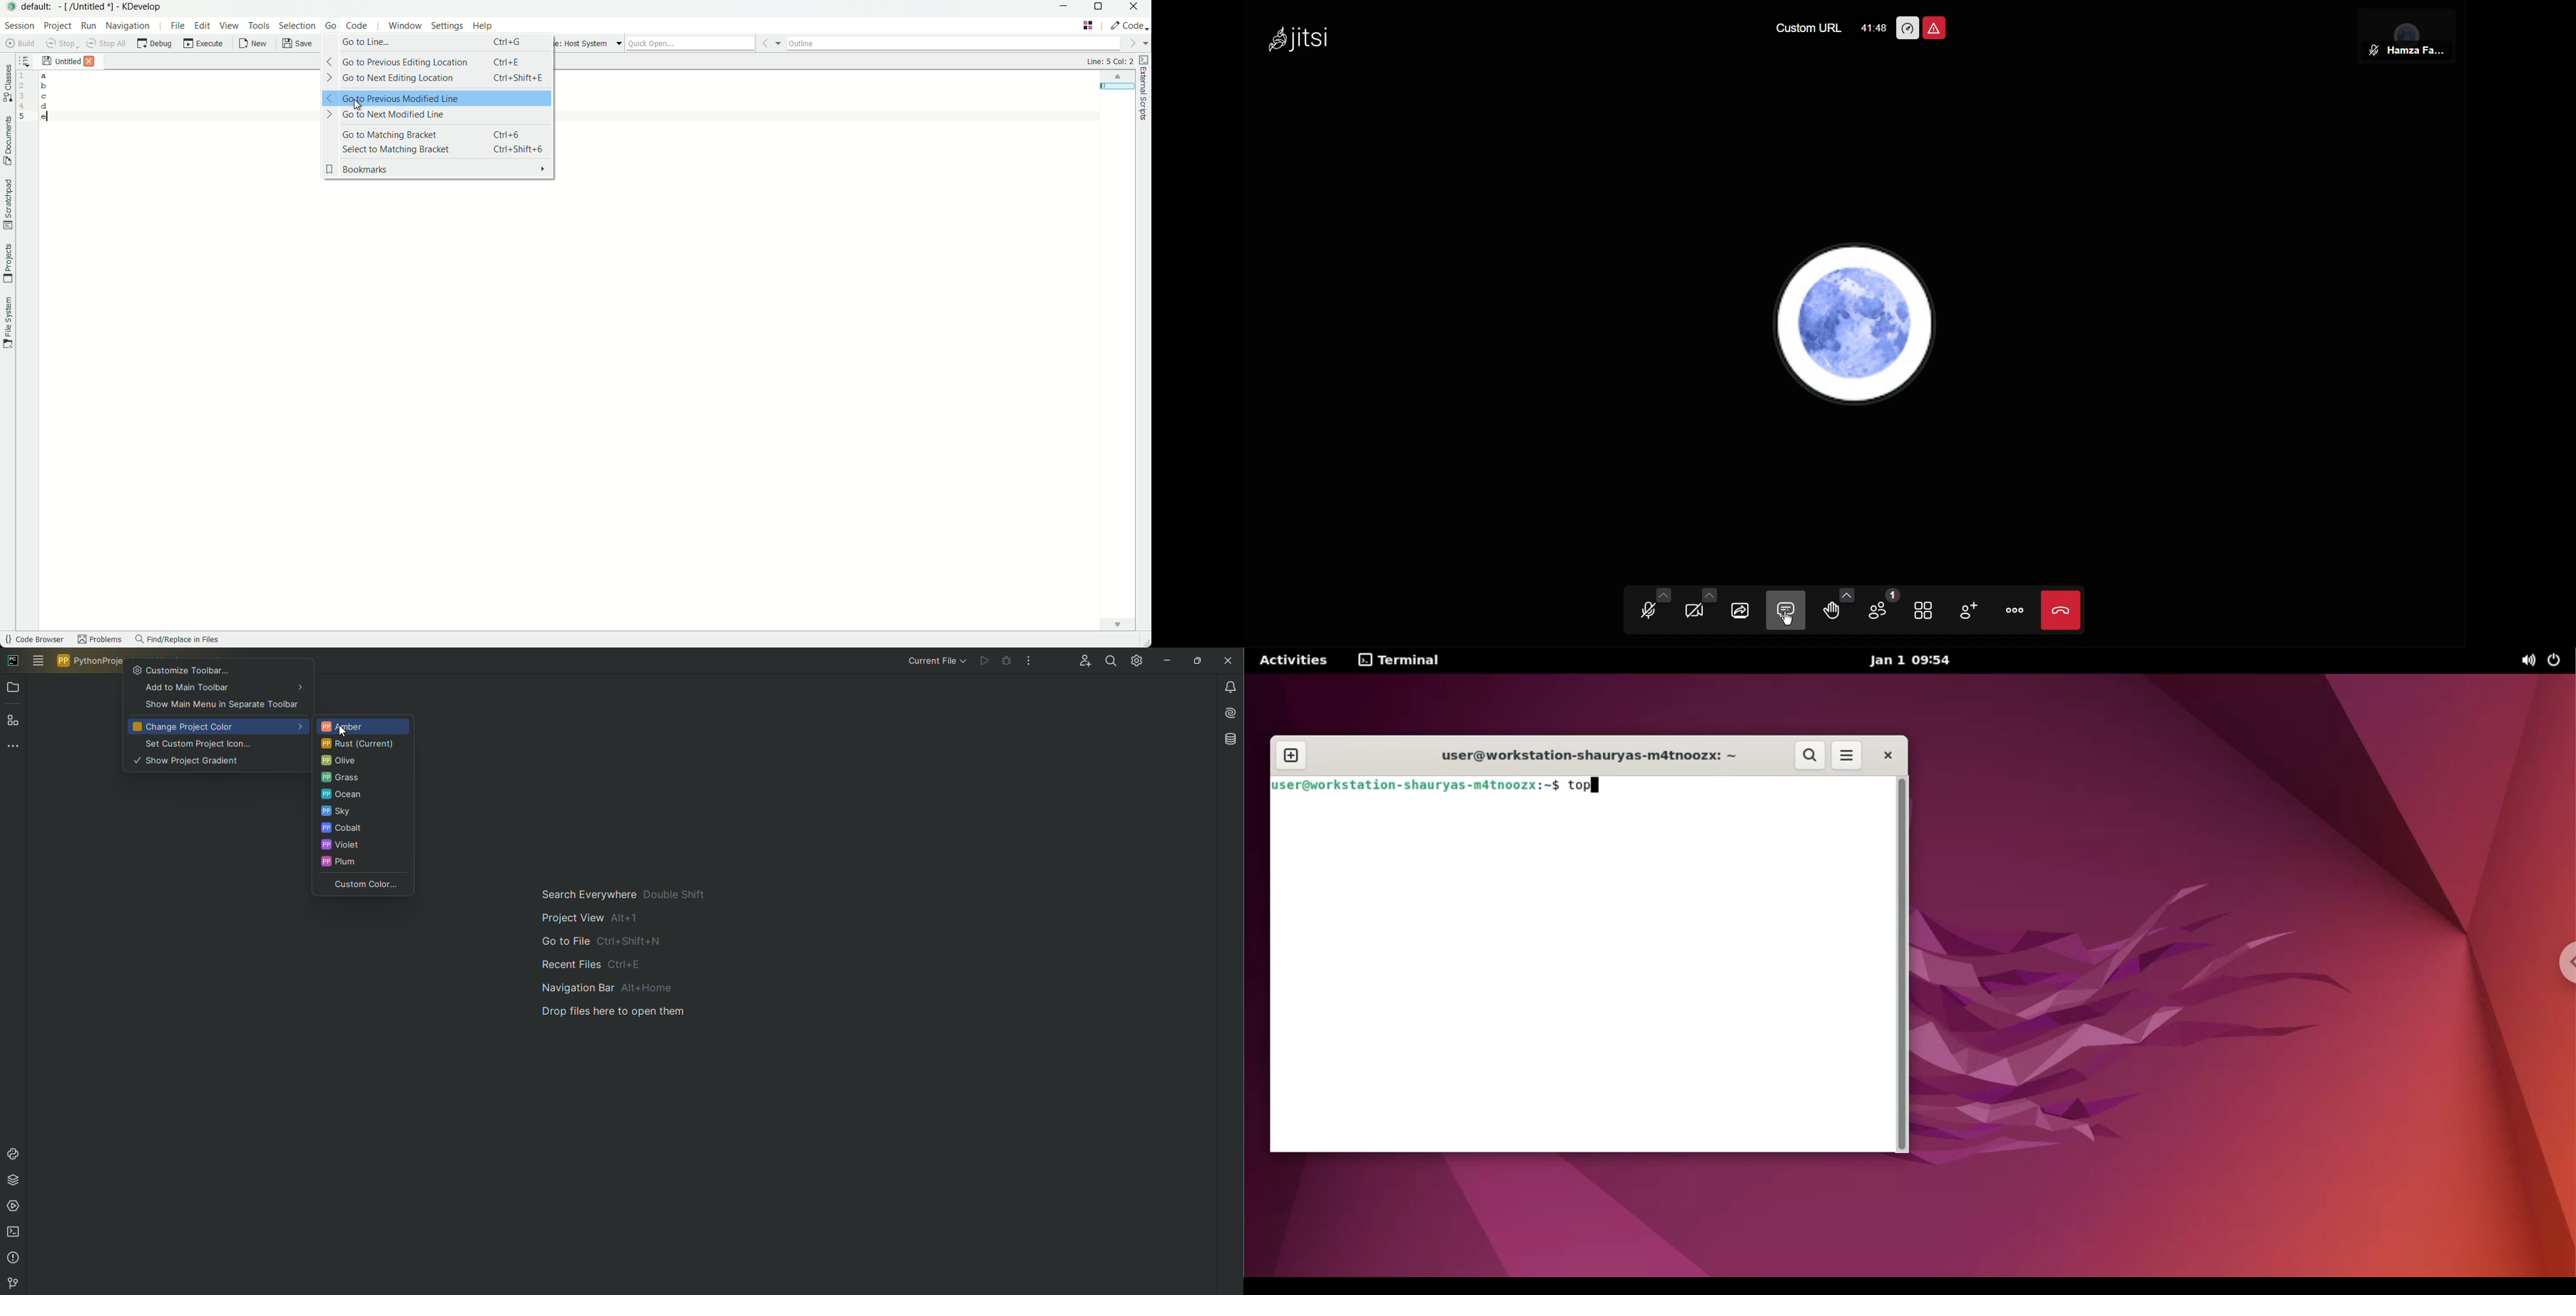  What do you see at coordinates (2559, 661) in the screenshot?
I see `power options` at bounding box center [2559, 661].